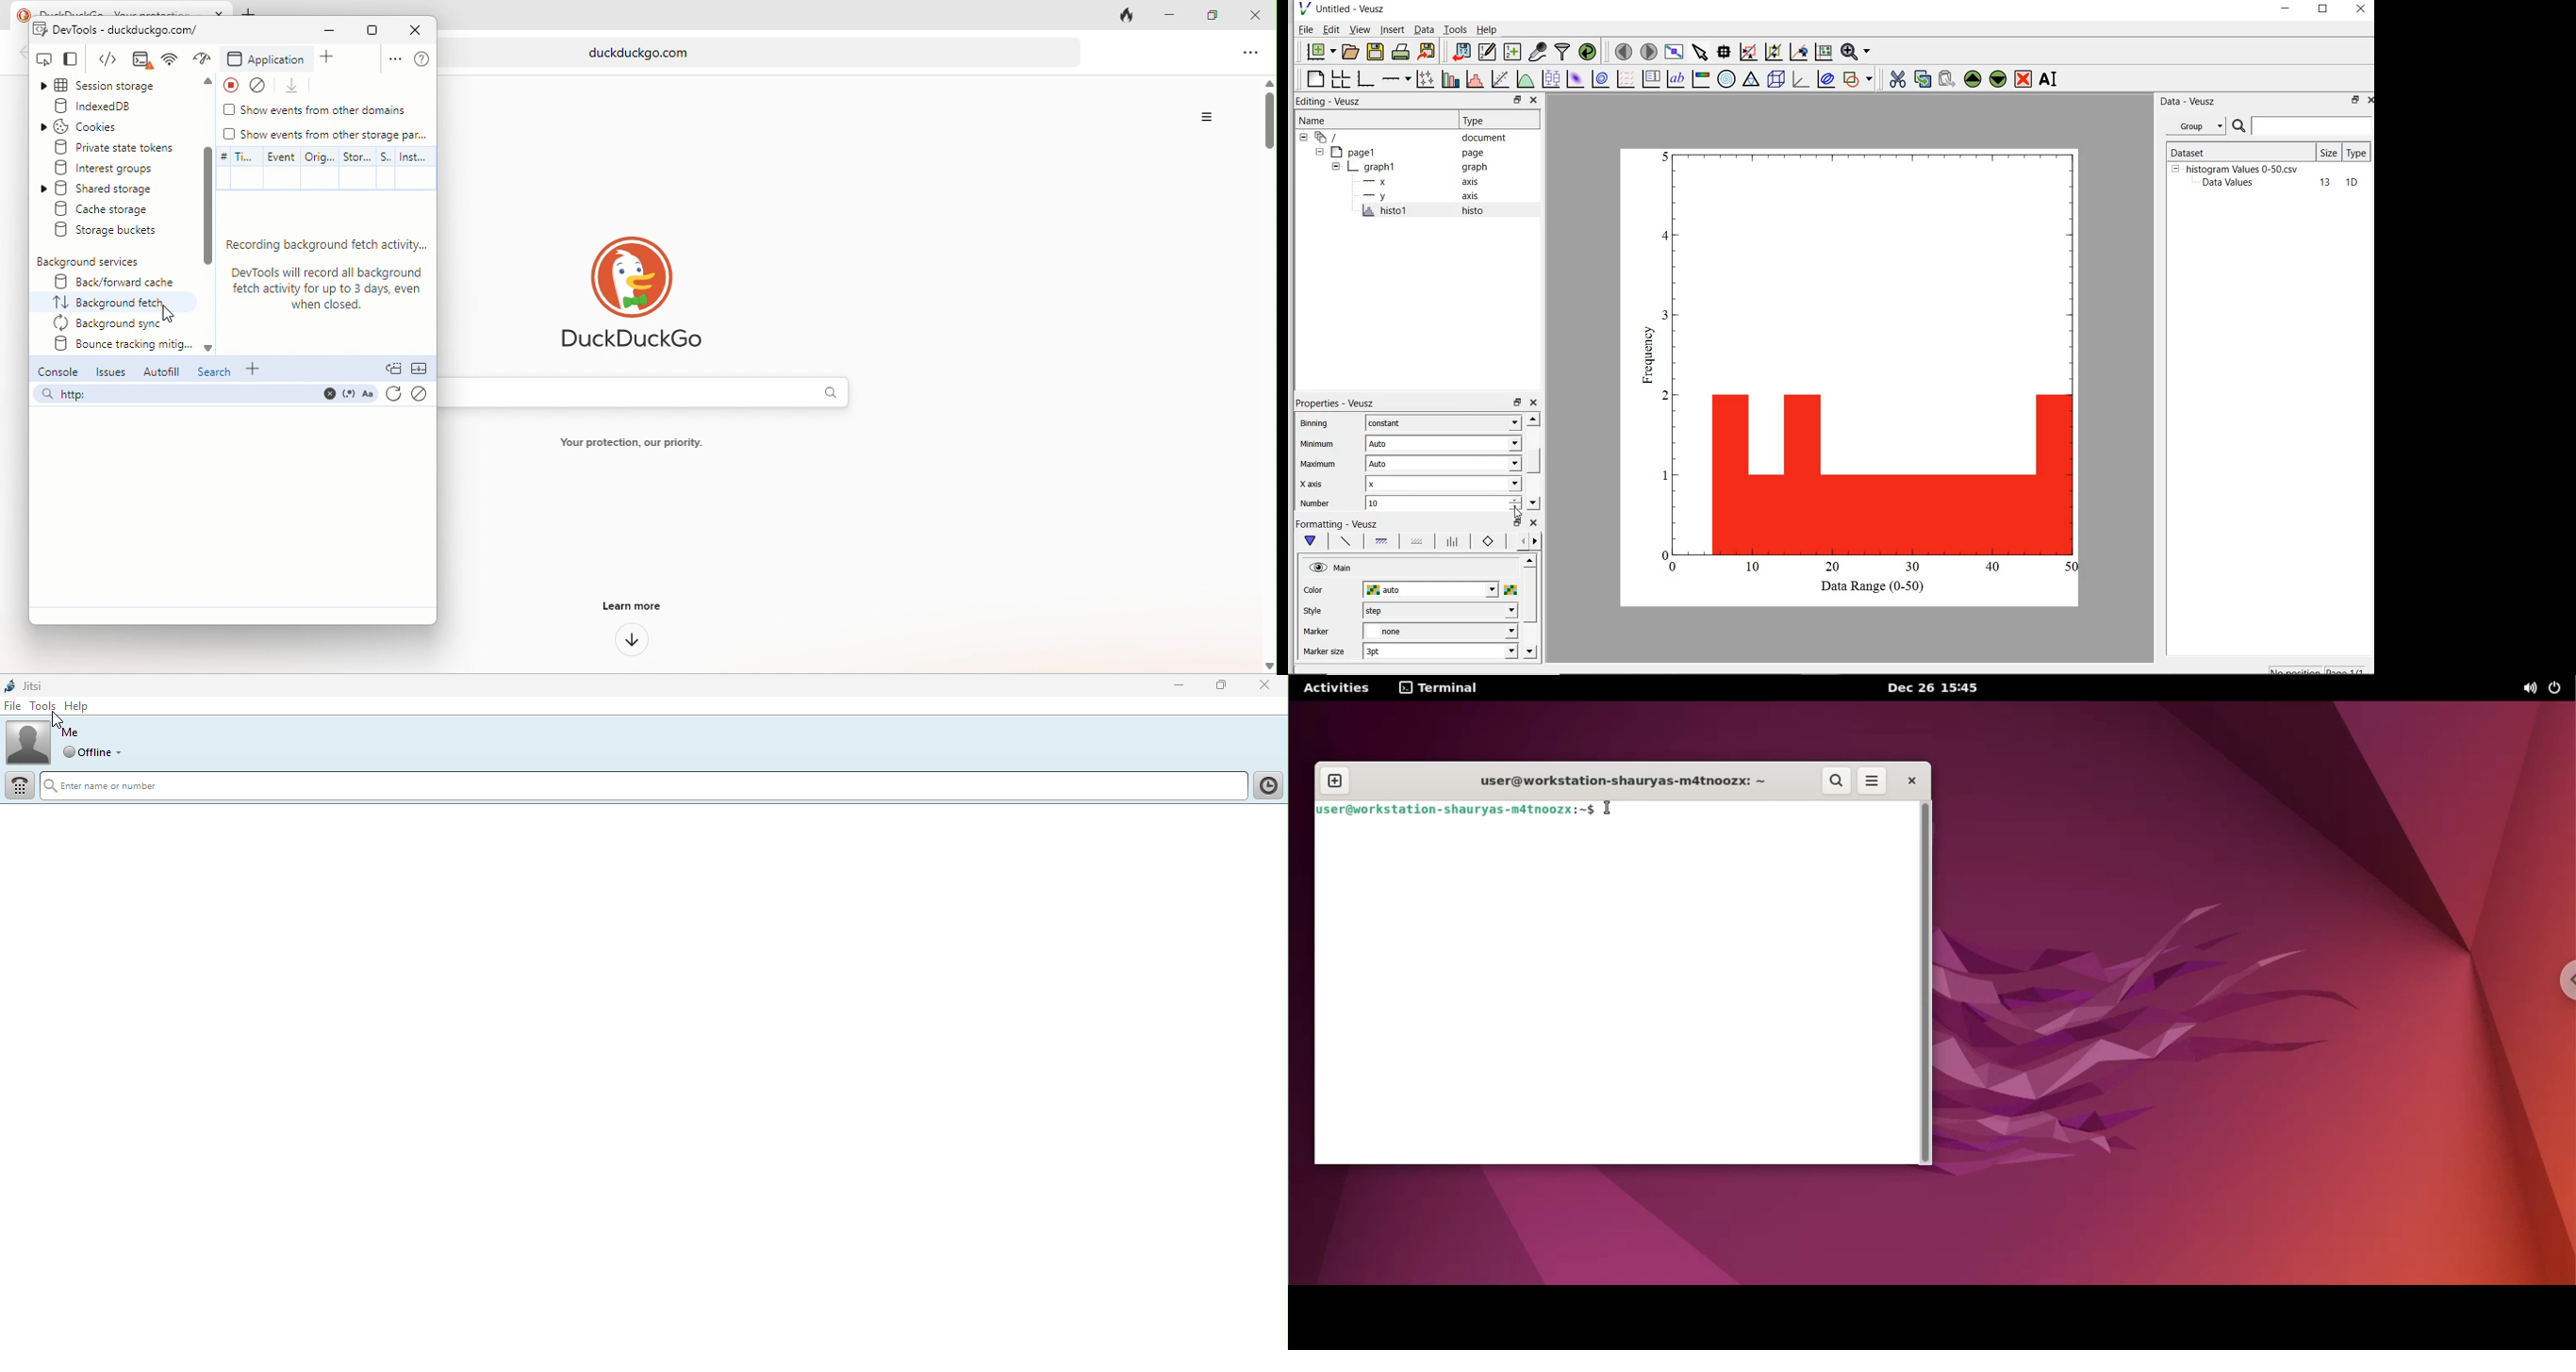 The height and width of the screenshot is (1372, 2576). Describe the element at coordinates (2361, 10) in the screenshot. I see `close` at that location.